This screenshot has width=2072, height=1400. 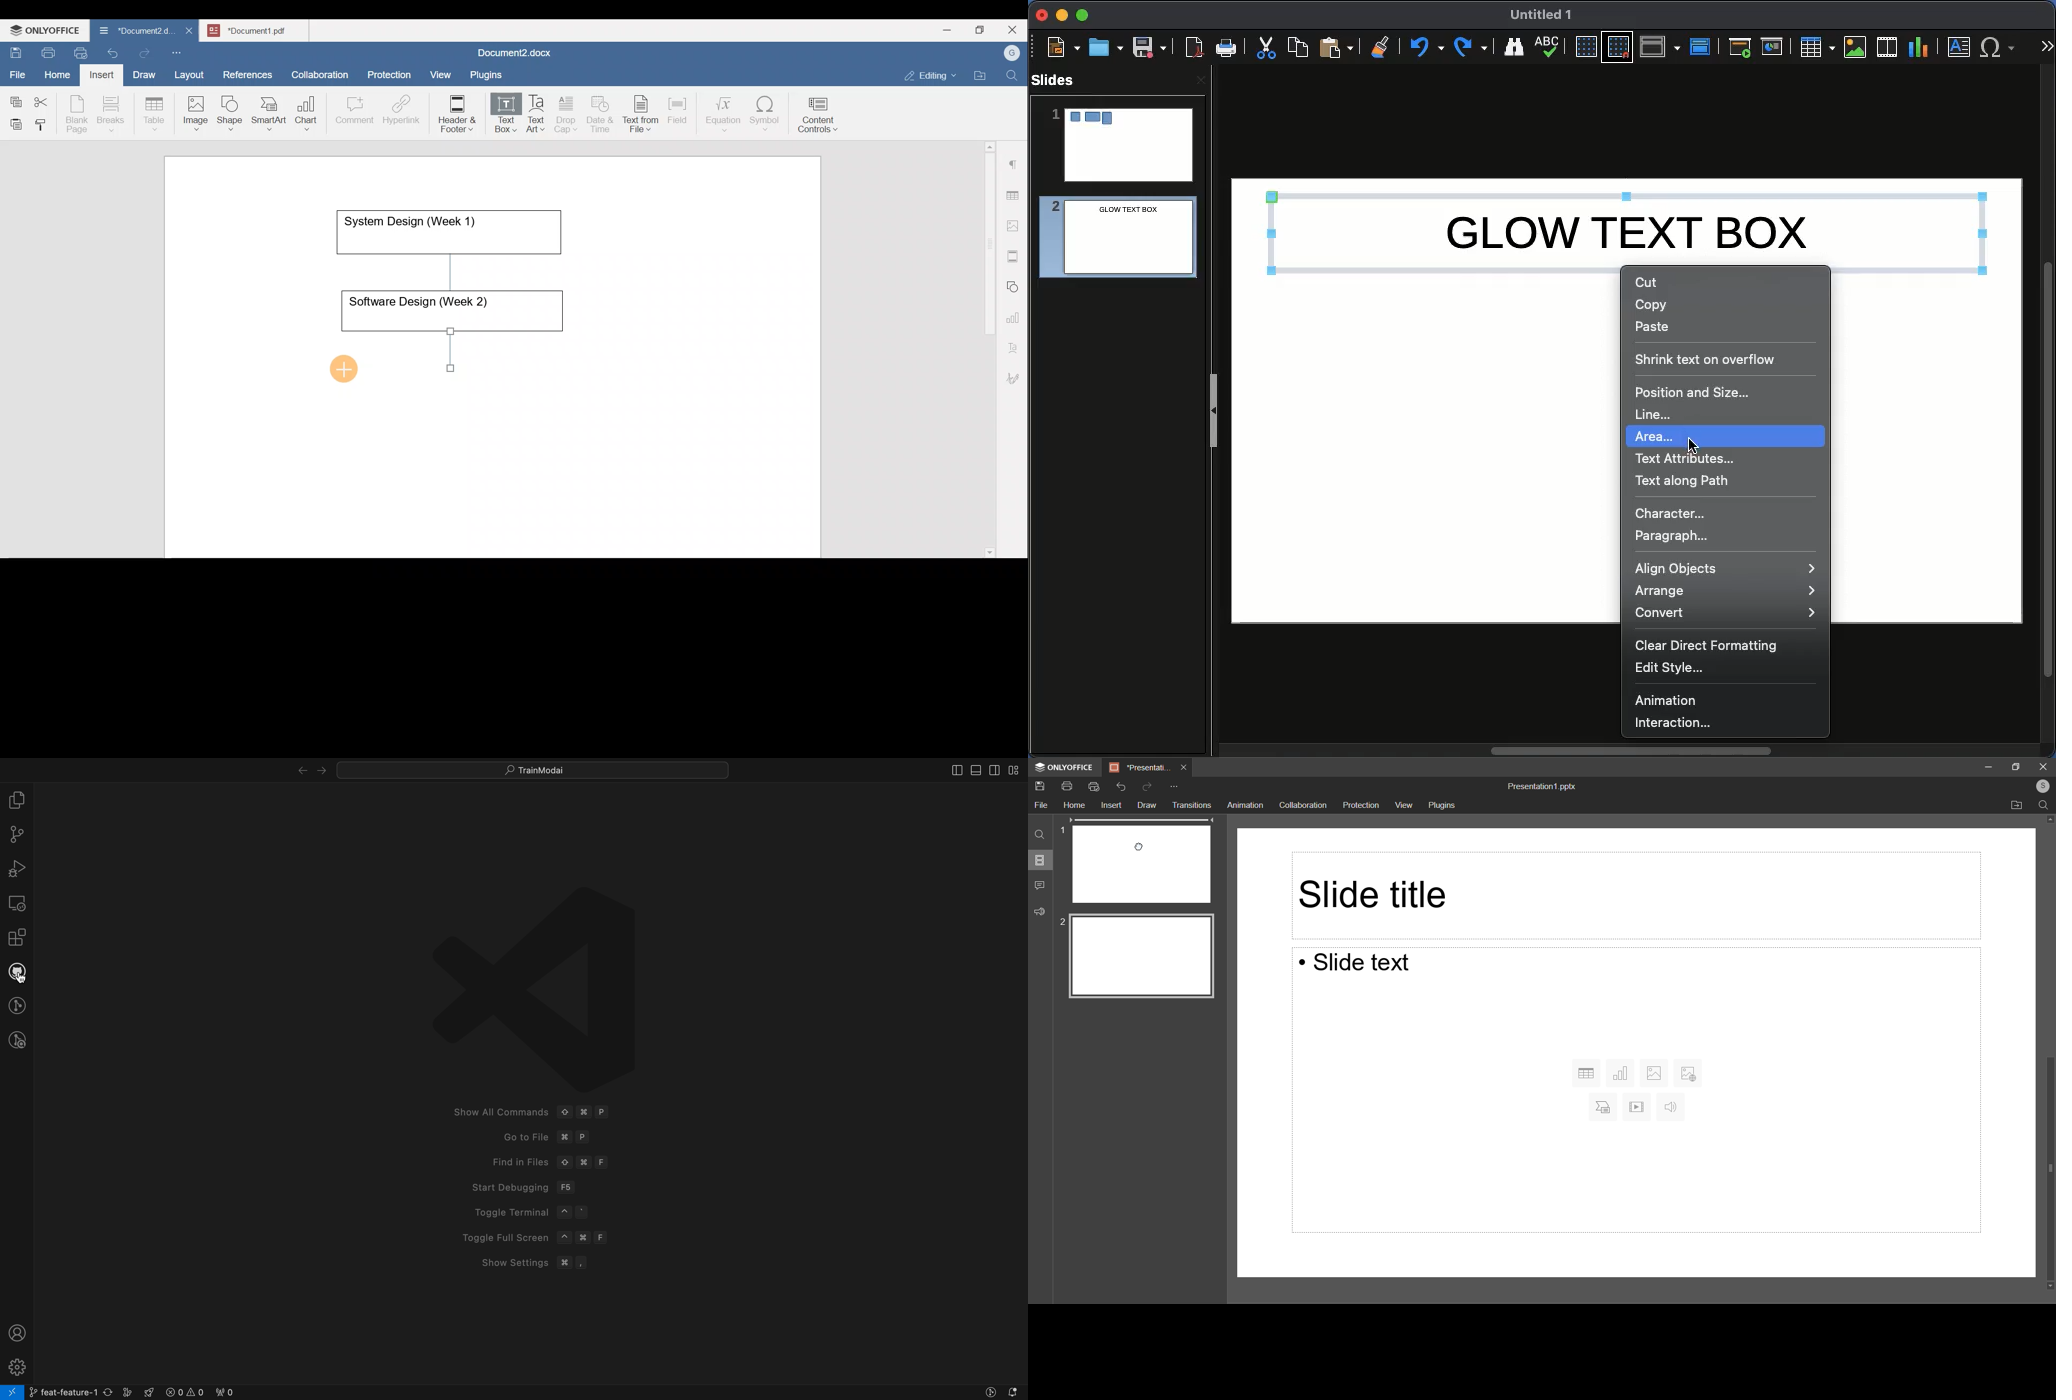 I want to click on Ope, so click(x=1106, y=46).